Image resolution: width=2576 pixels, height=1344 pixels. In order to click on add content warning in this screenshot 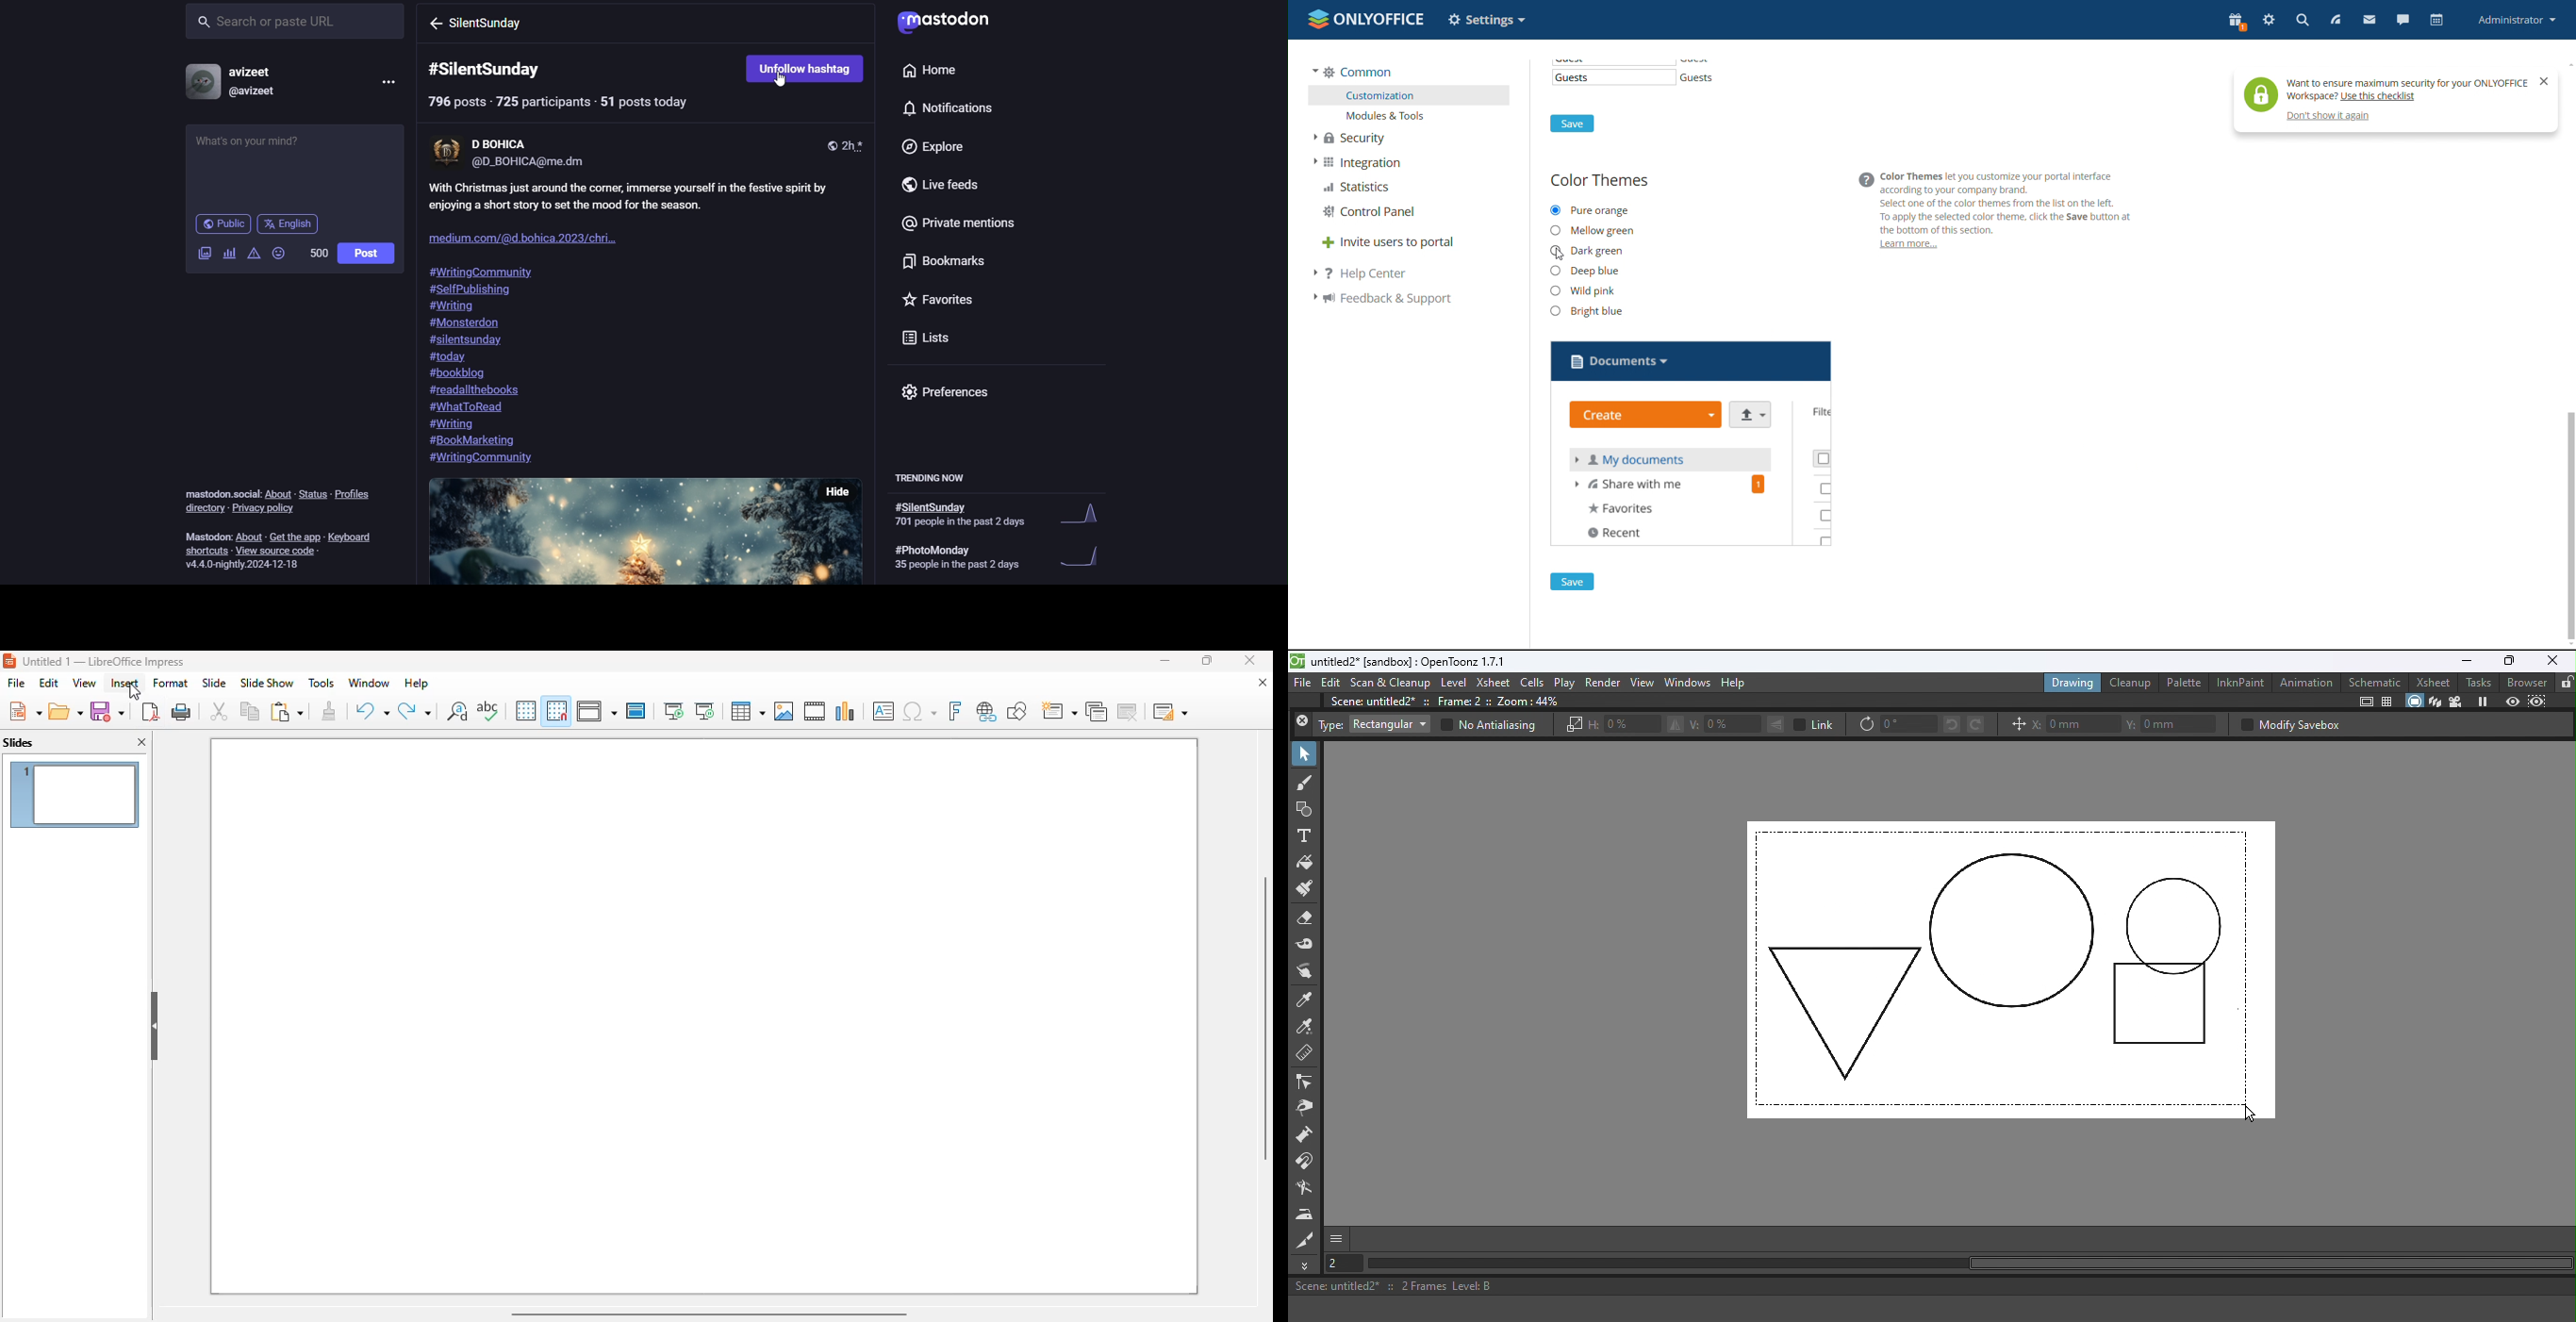, I will do `click(254, 252)`.